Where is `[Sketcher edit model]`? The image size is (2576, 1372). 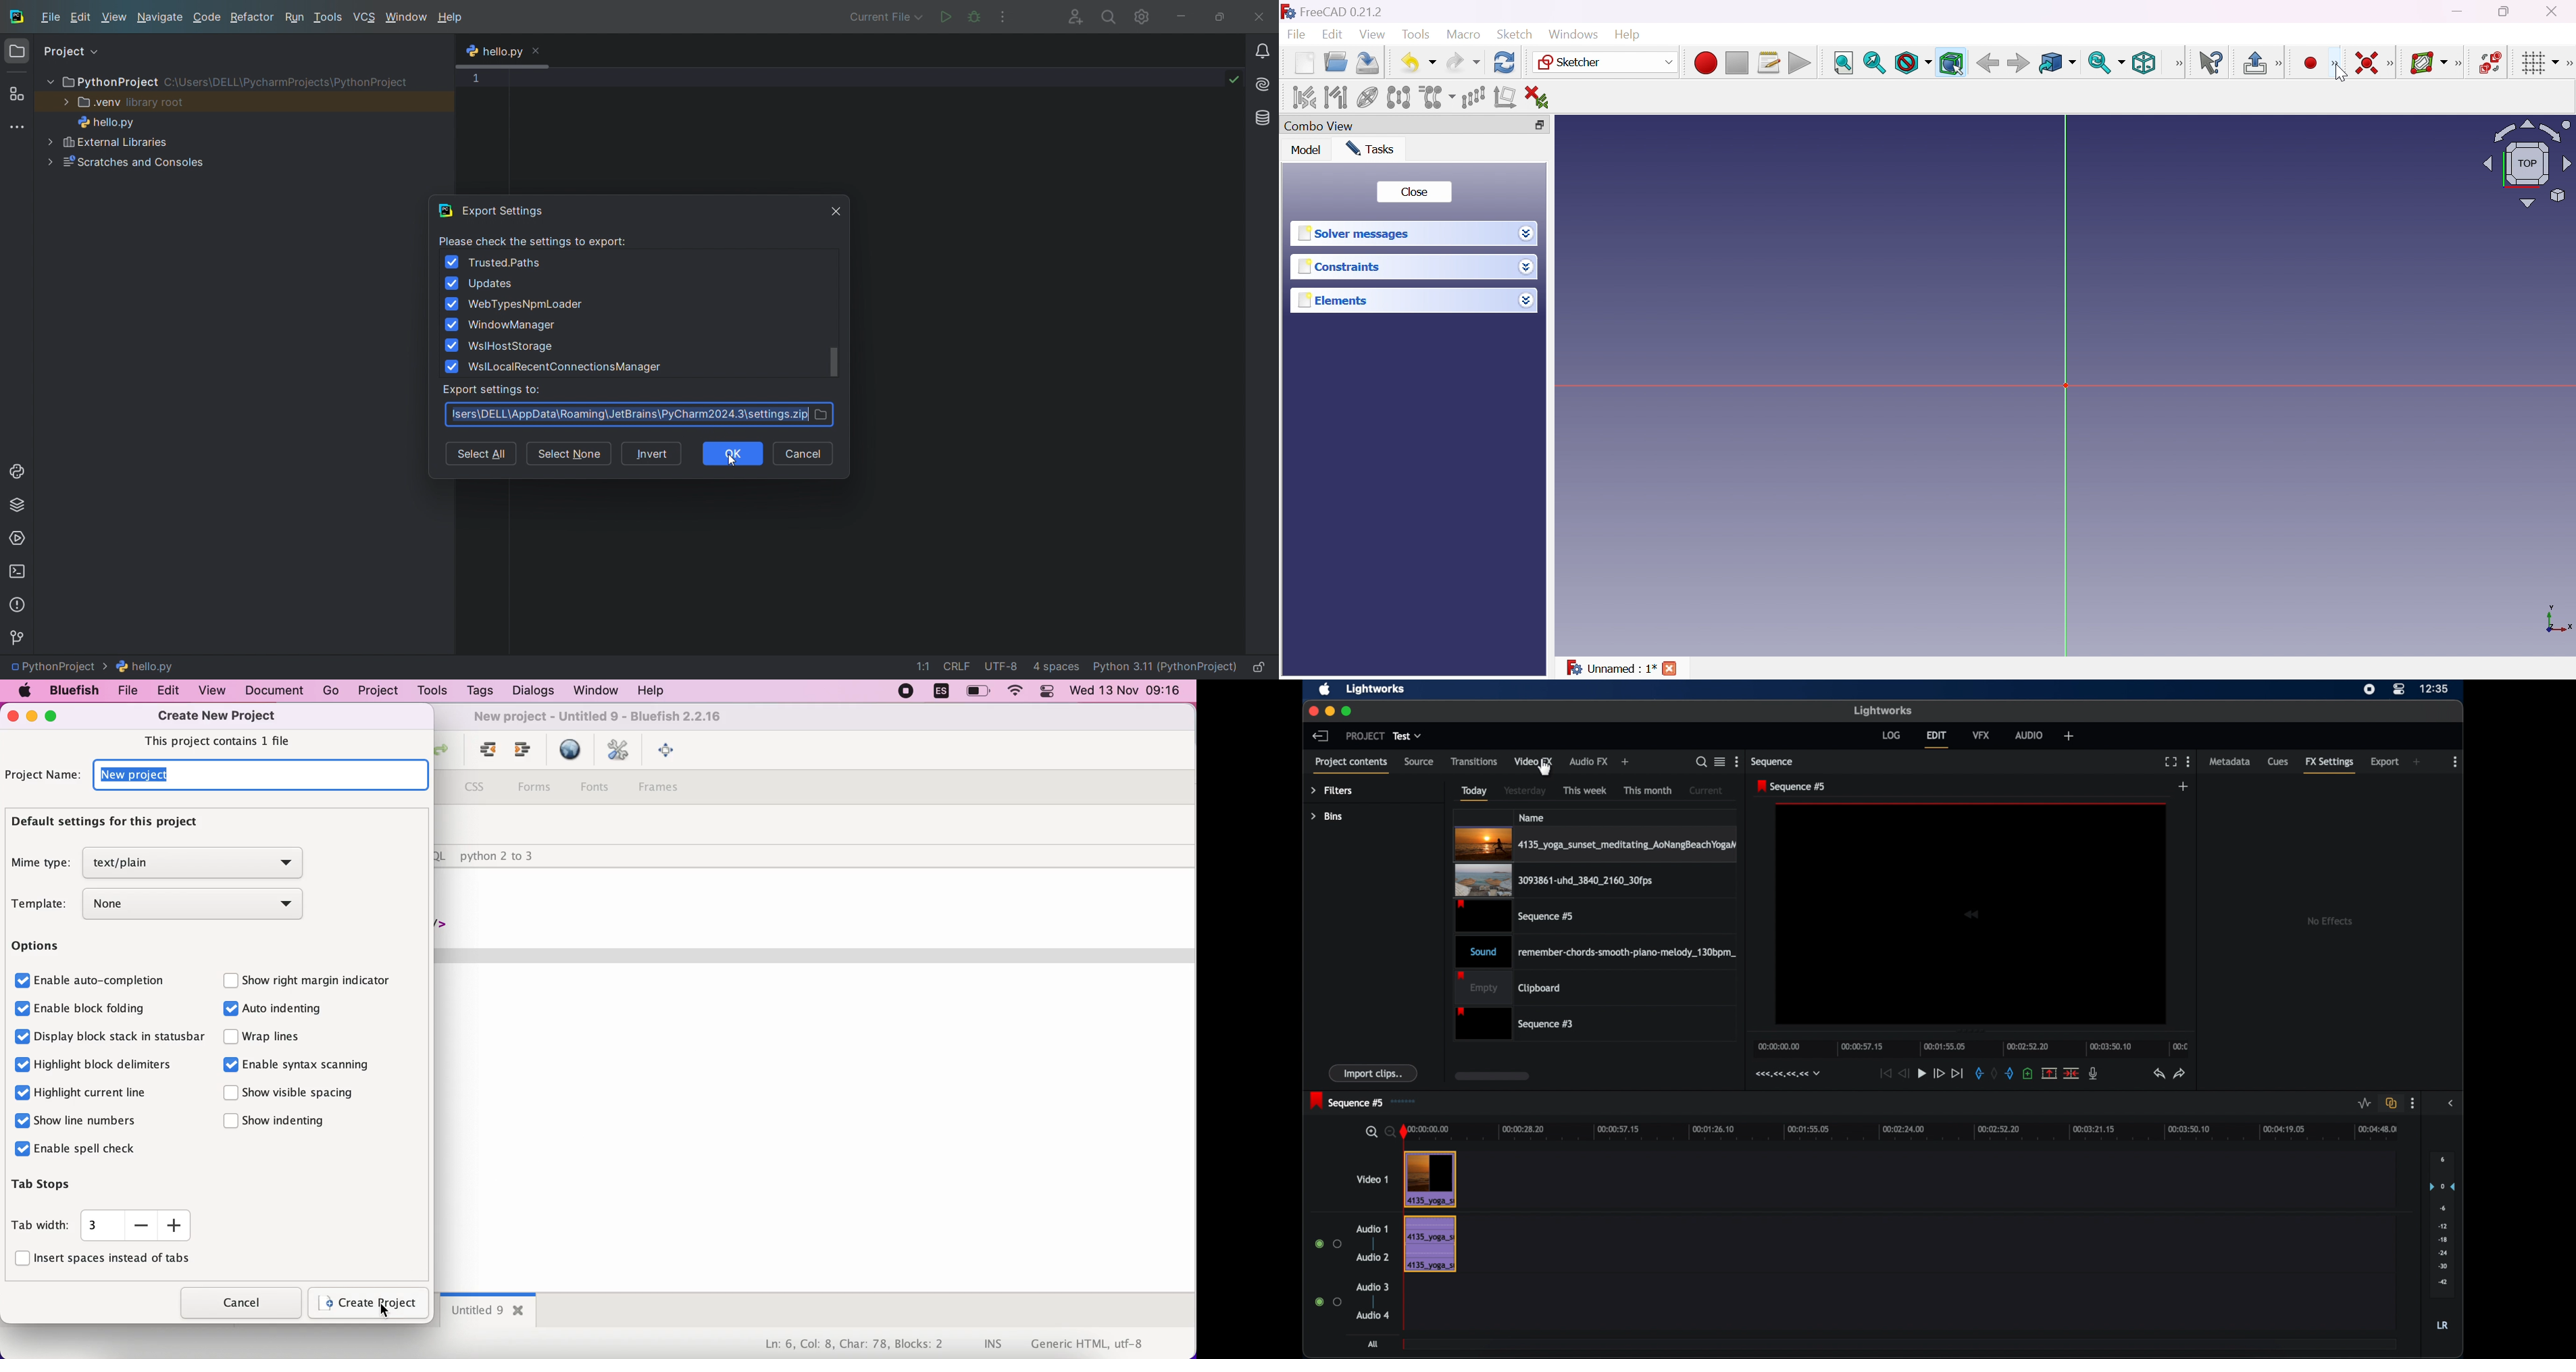 [Sketcher edit model] is located at coordinates (2280, 64).